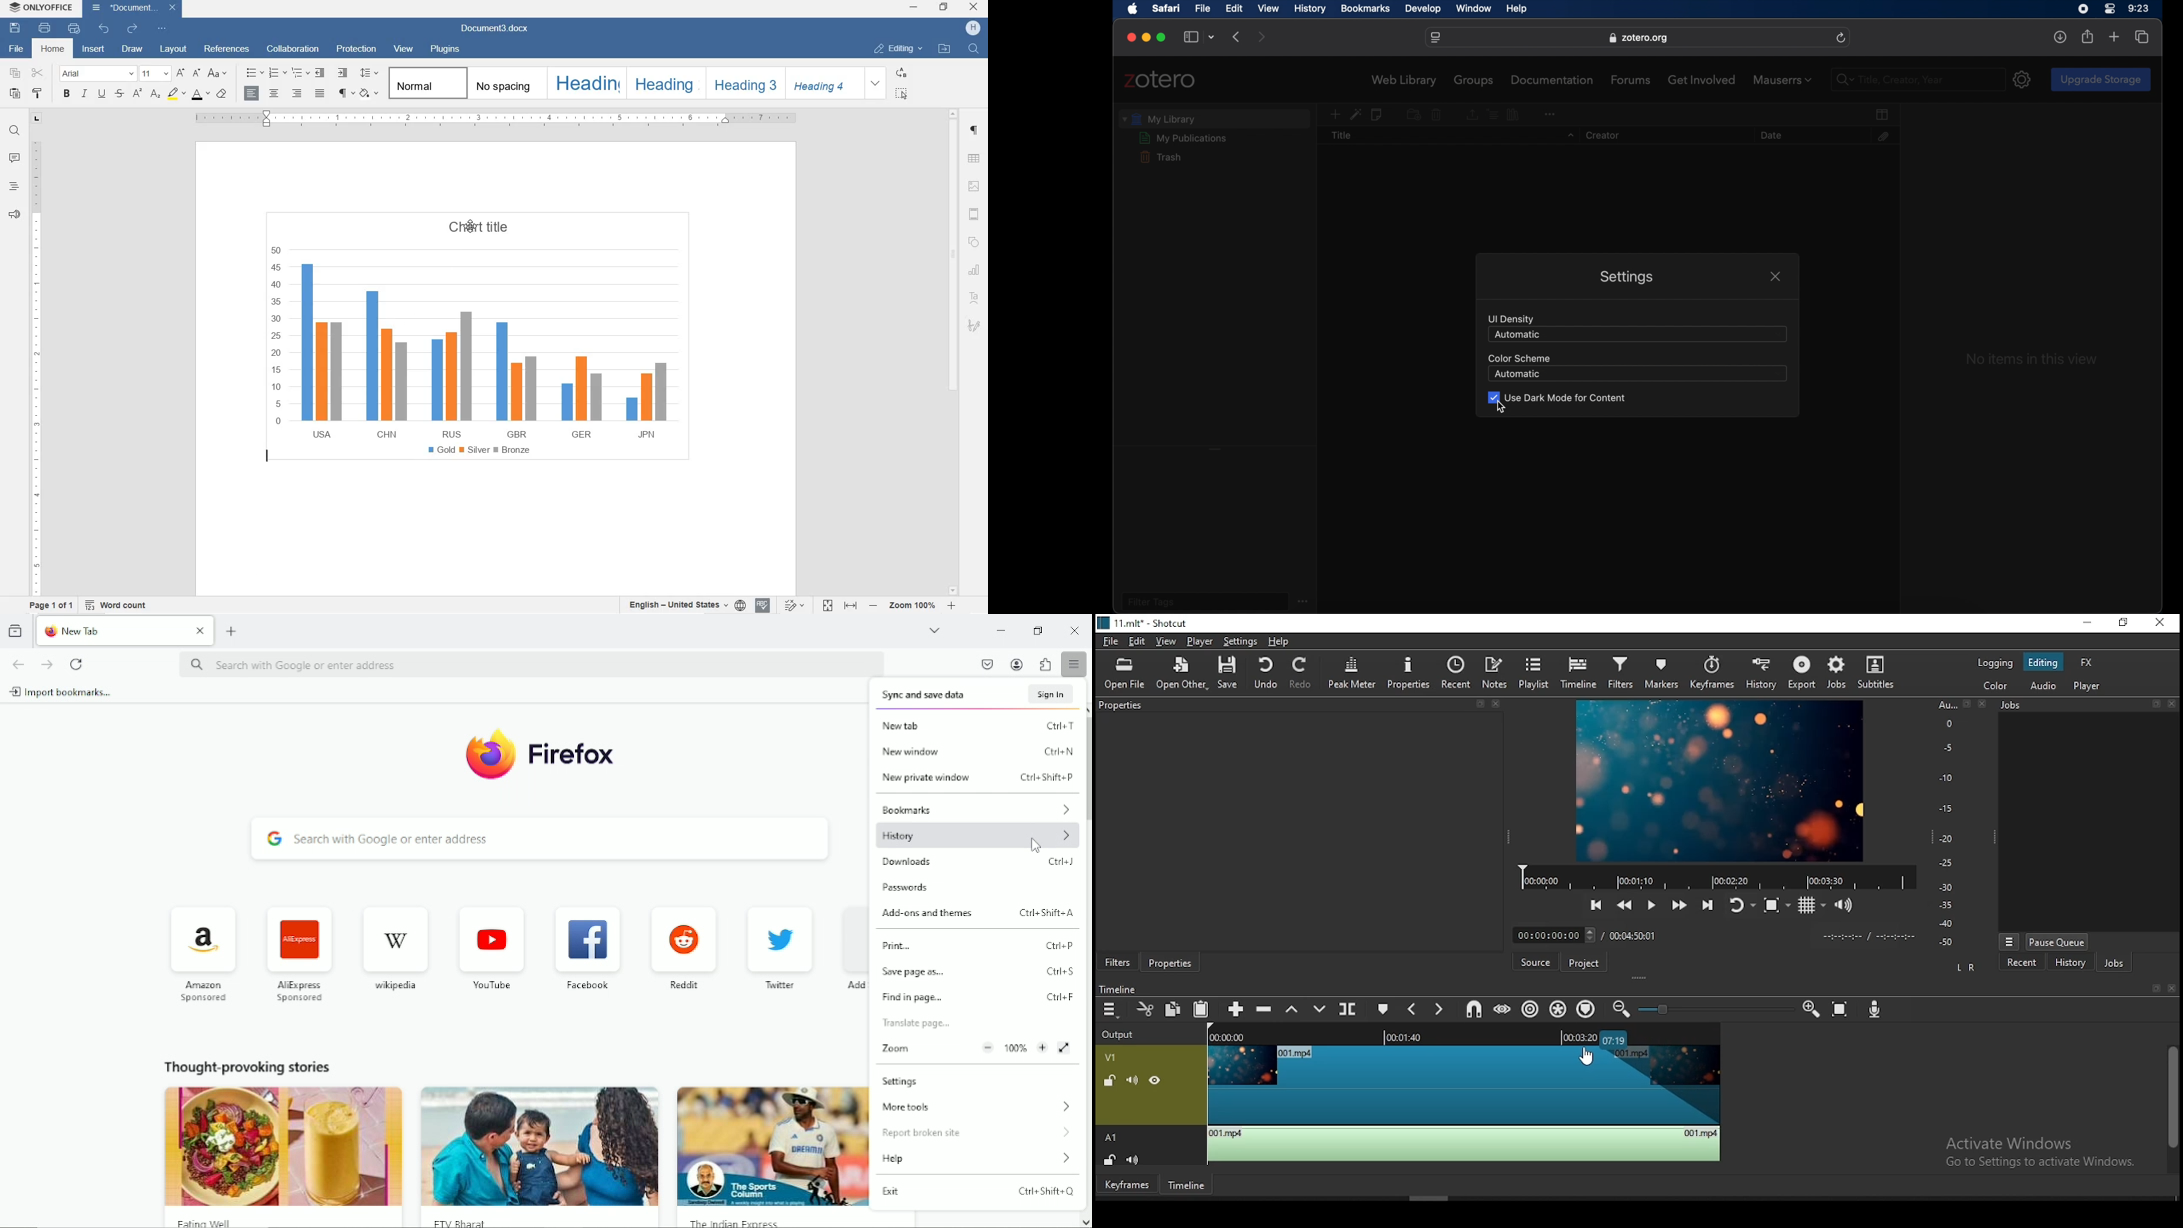 Image resolution: width=2184 pixels, height=1232 pixels. What do you see at coordinates (1302, 674) in the screenshot?
I see `redo` at bounding box center [1302, 674].